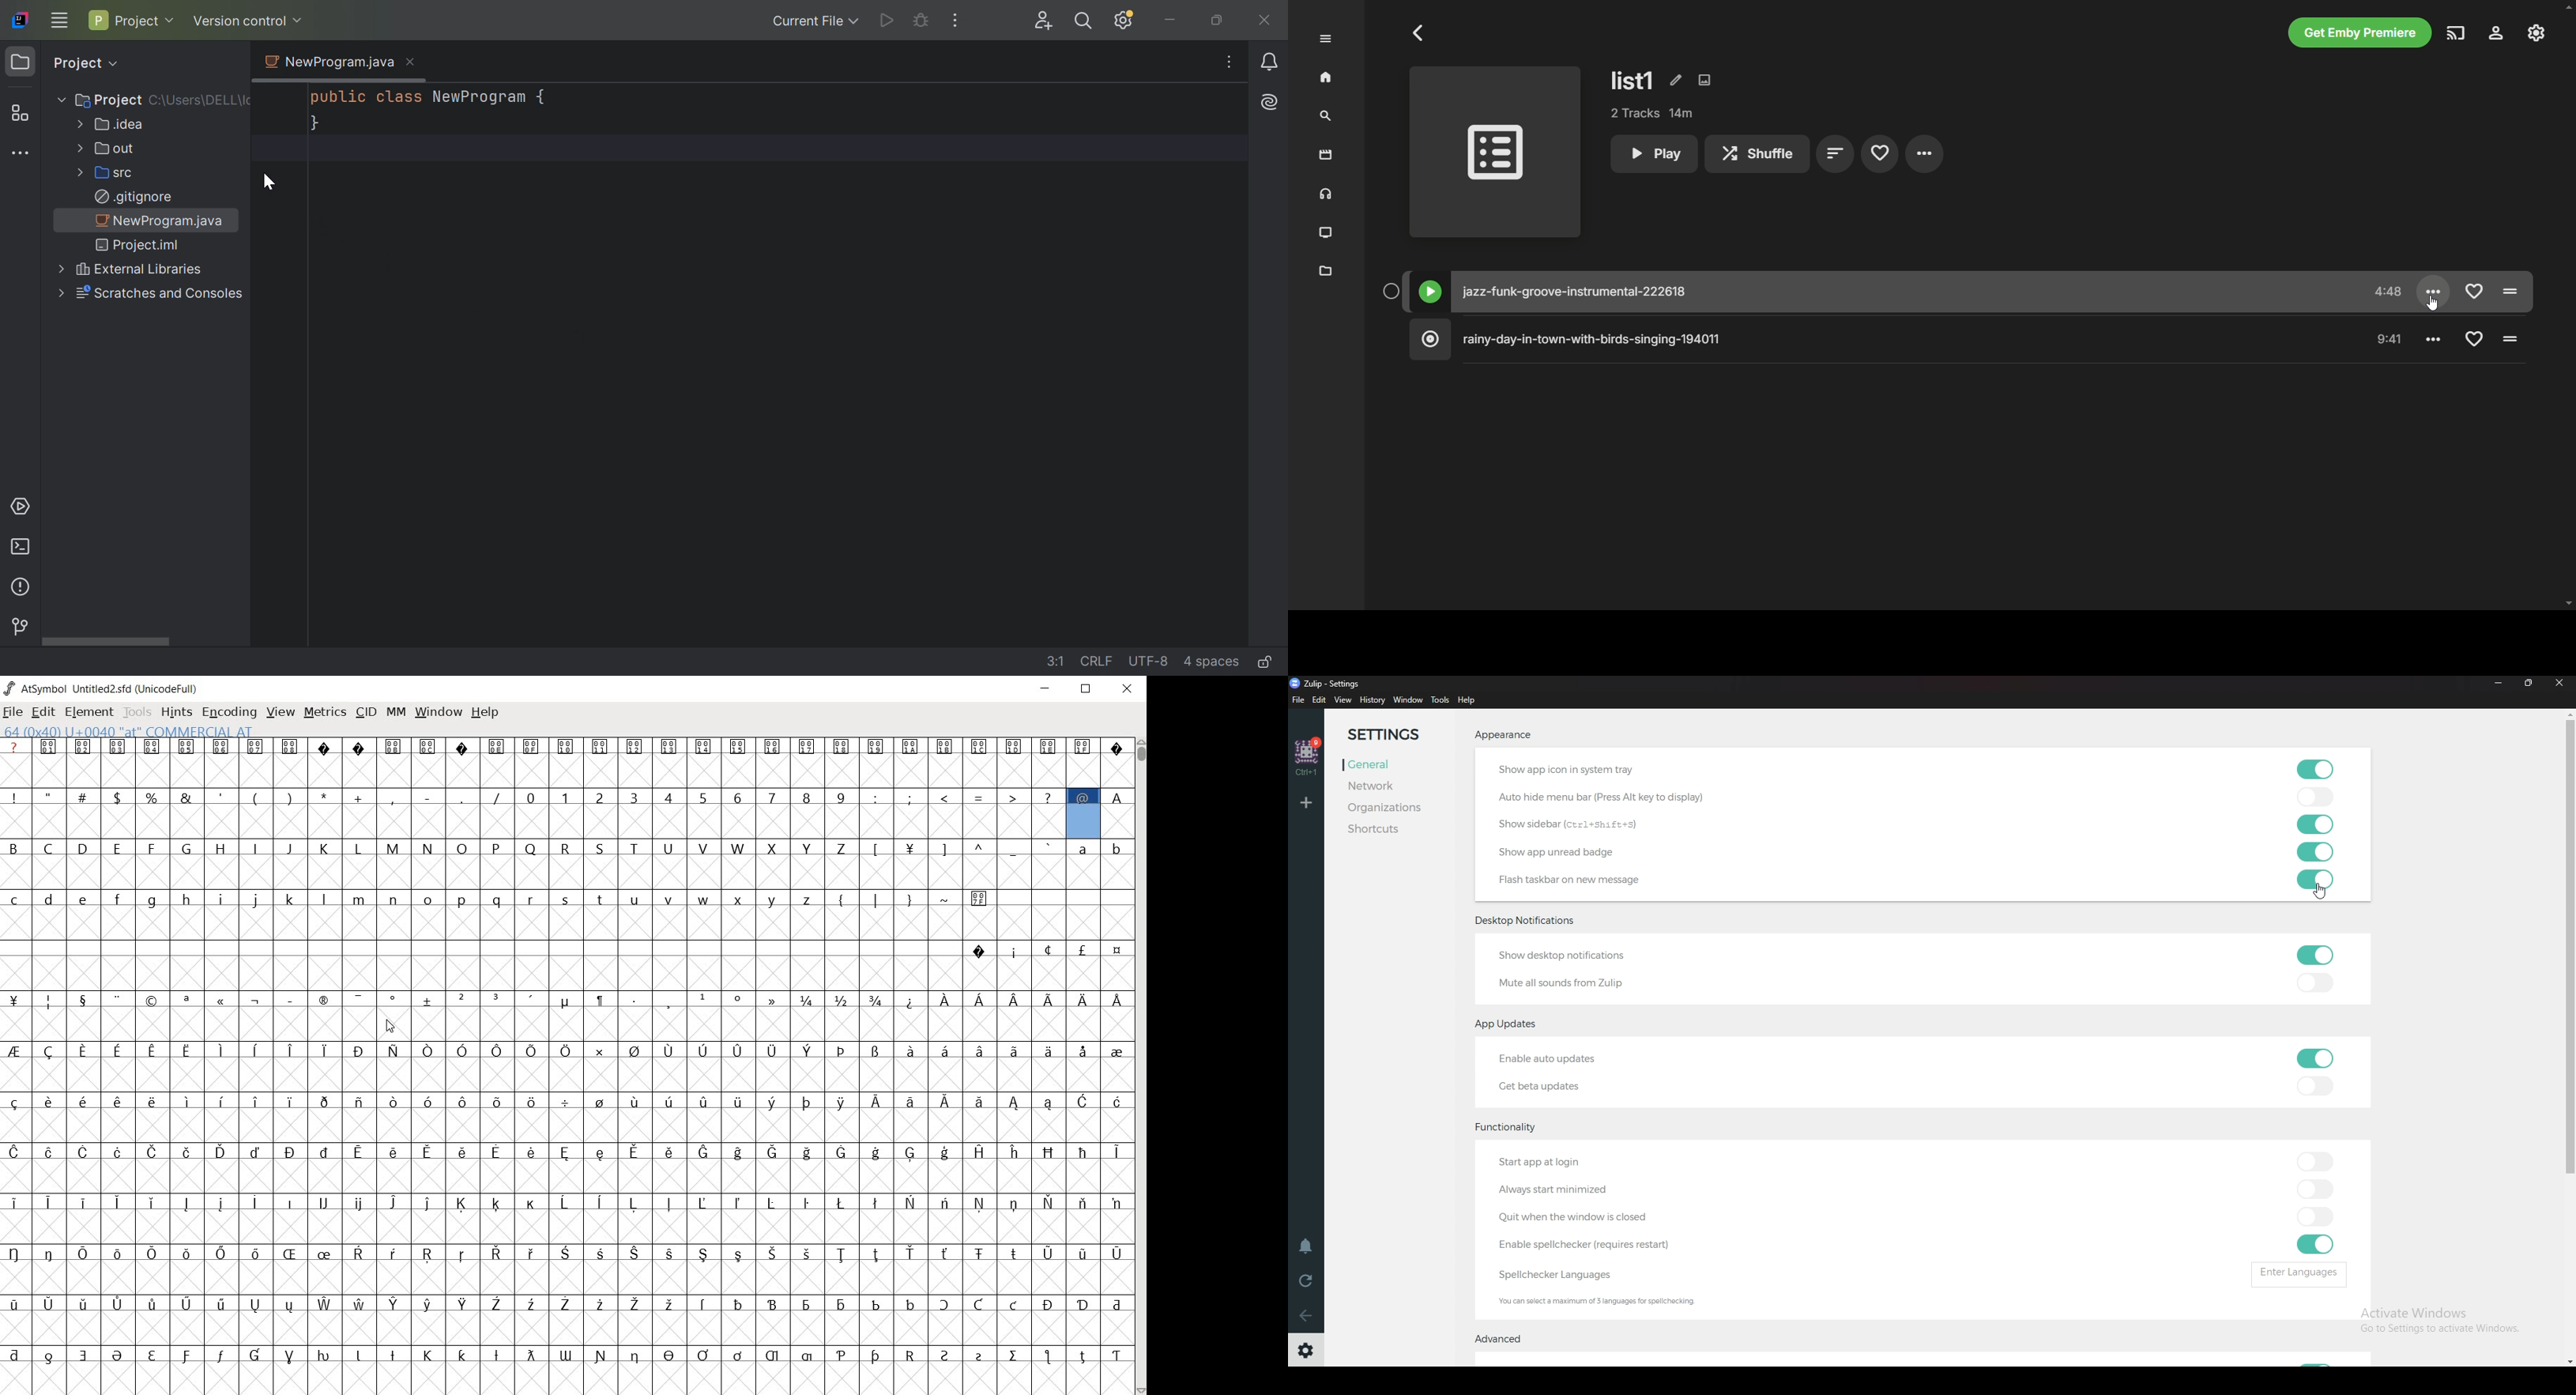  What do you see at coordinates (1574, 880) in the screenshot?
I see `flash taskbar new message` at bounding box center [1574, 880].